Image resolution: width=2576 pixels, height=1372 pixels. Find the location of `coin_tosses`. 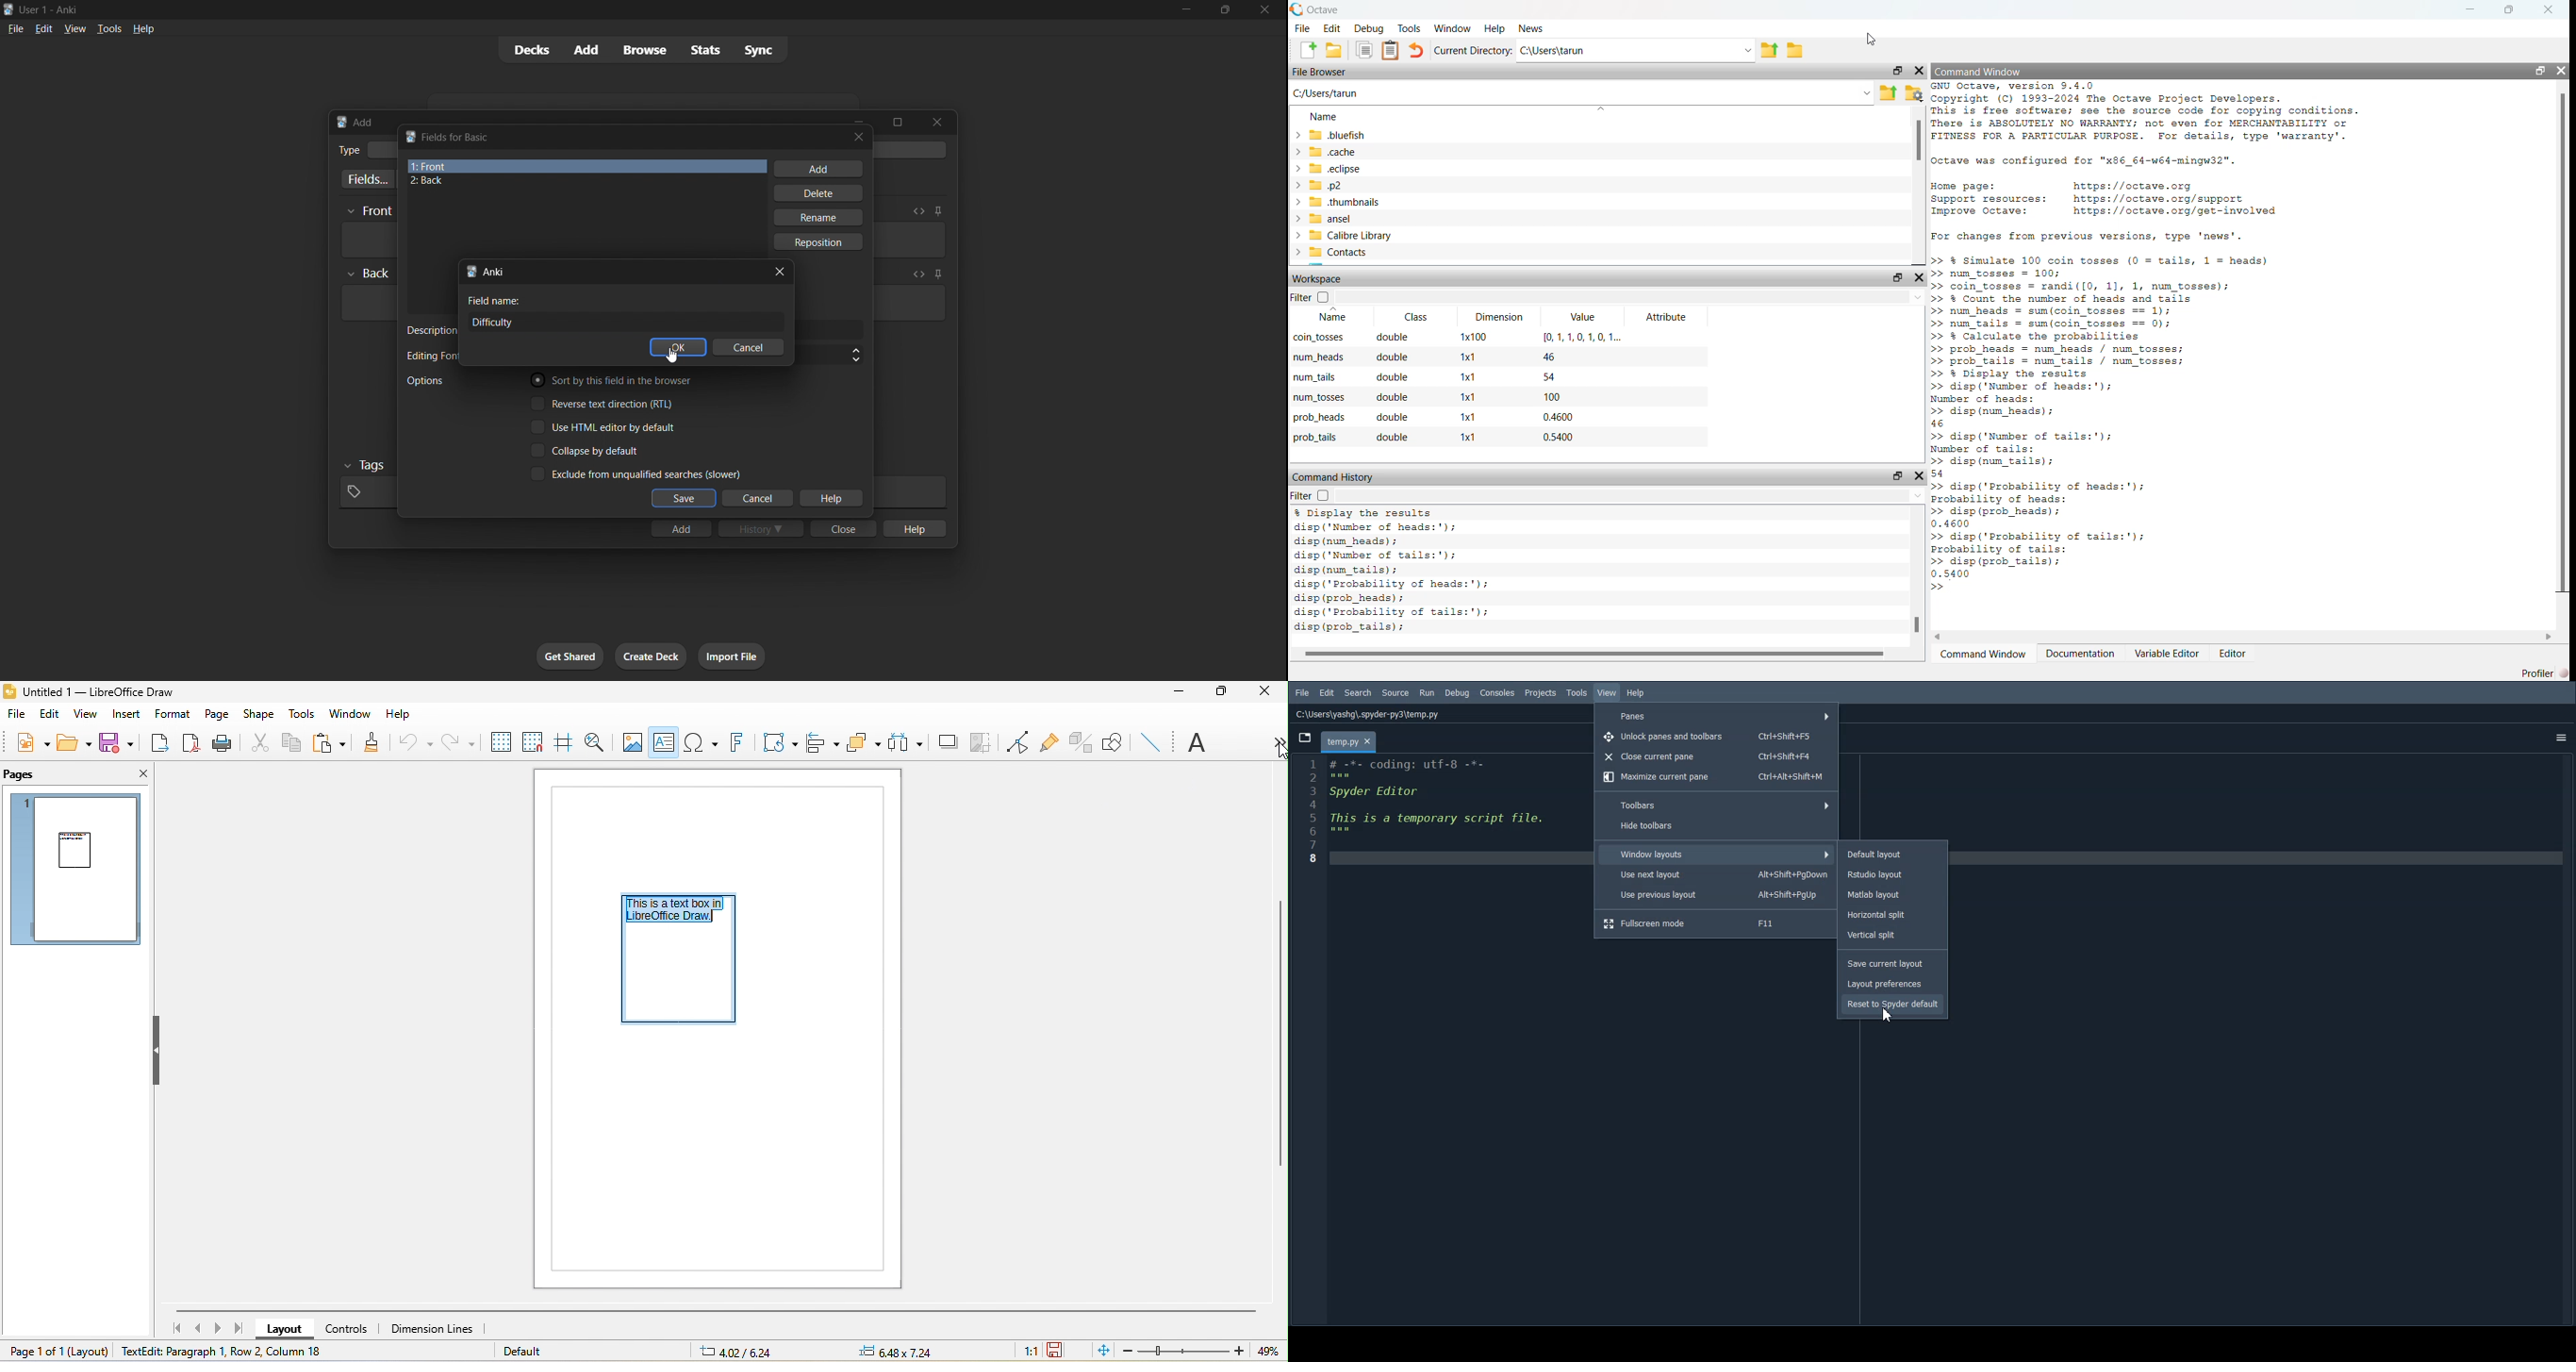

coin_tosses is located at coordinates (1318, 338).